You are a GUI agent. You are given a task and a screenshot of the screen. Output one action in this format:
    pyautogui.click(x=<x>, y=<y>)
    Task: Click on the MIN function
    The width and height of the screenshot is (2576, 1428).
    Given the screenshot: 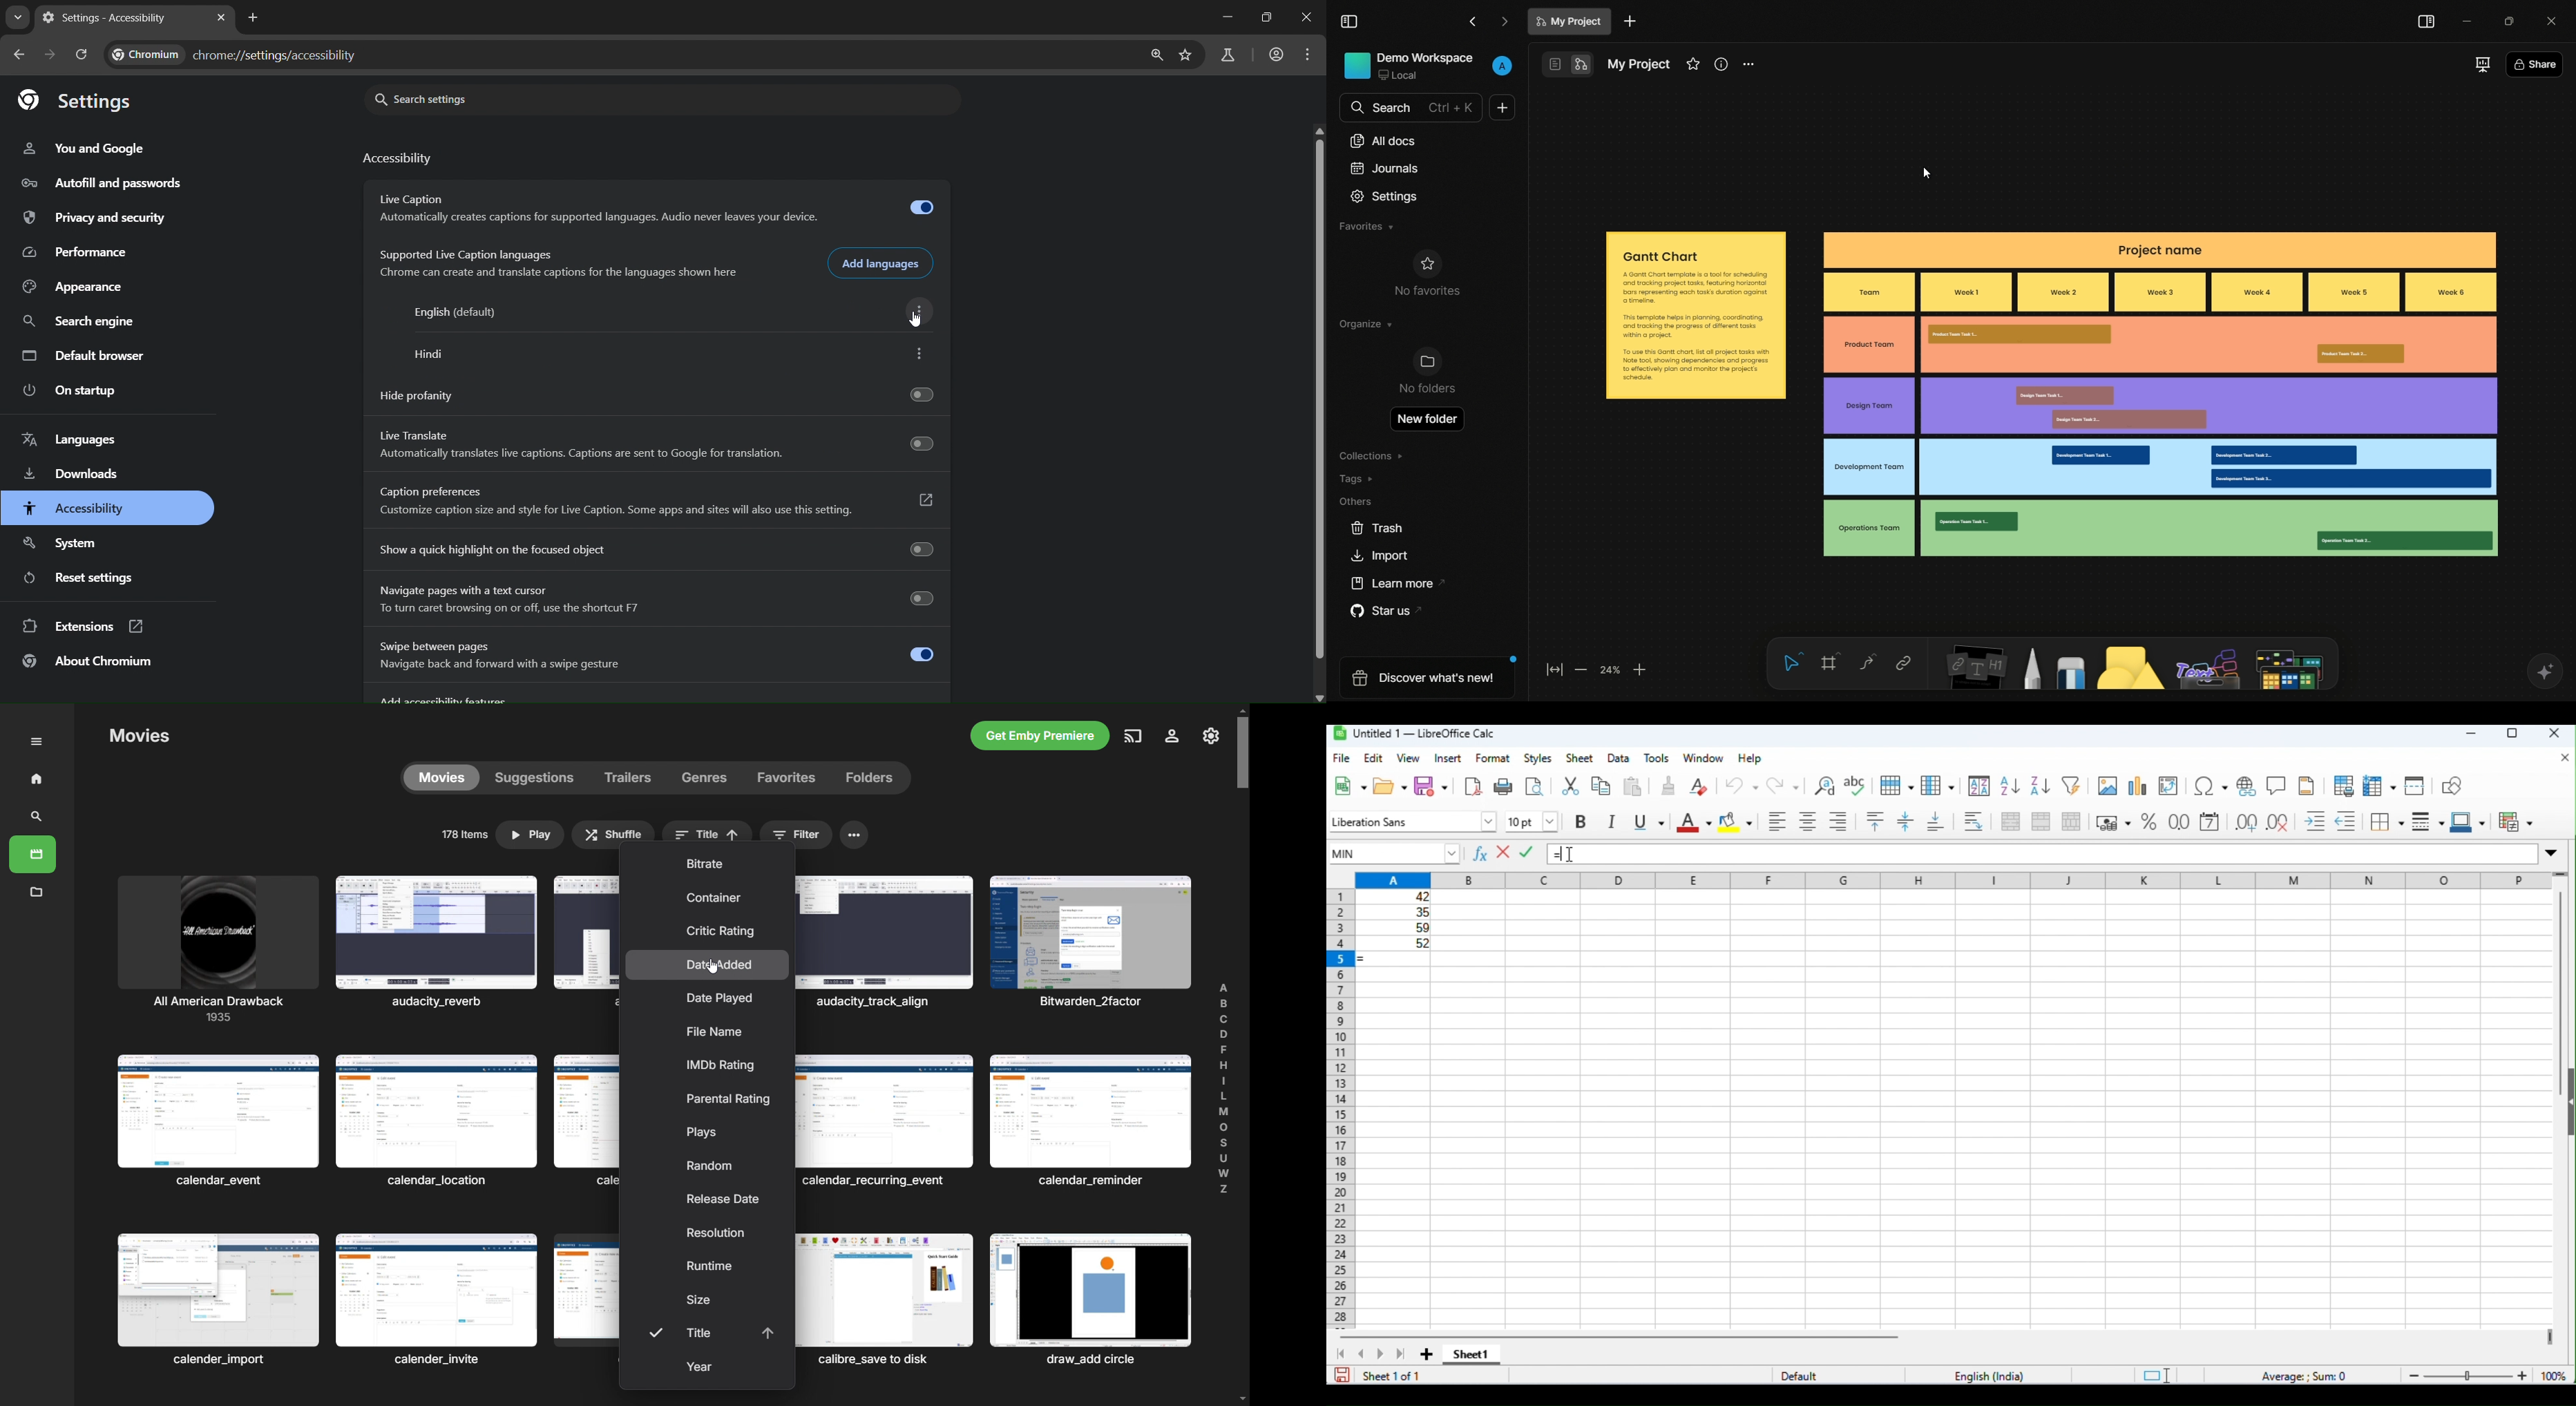 What is the action you would take?
    pyautogui.click(x=1397, y=854)
    